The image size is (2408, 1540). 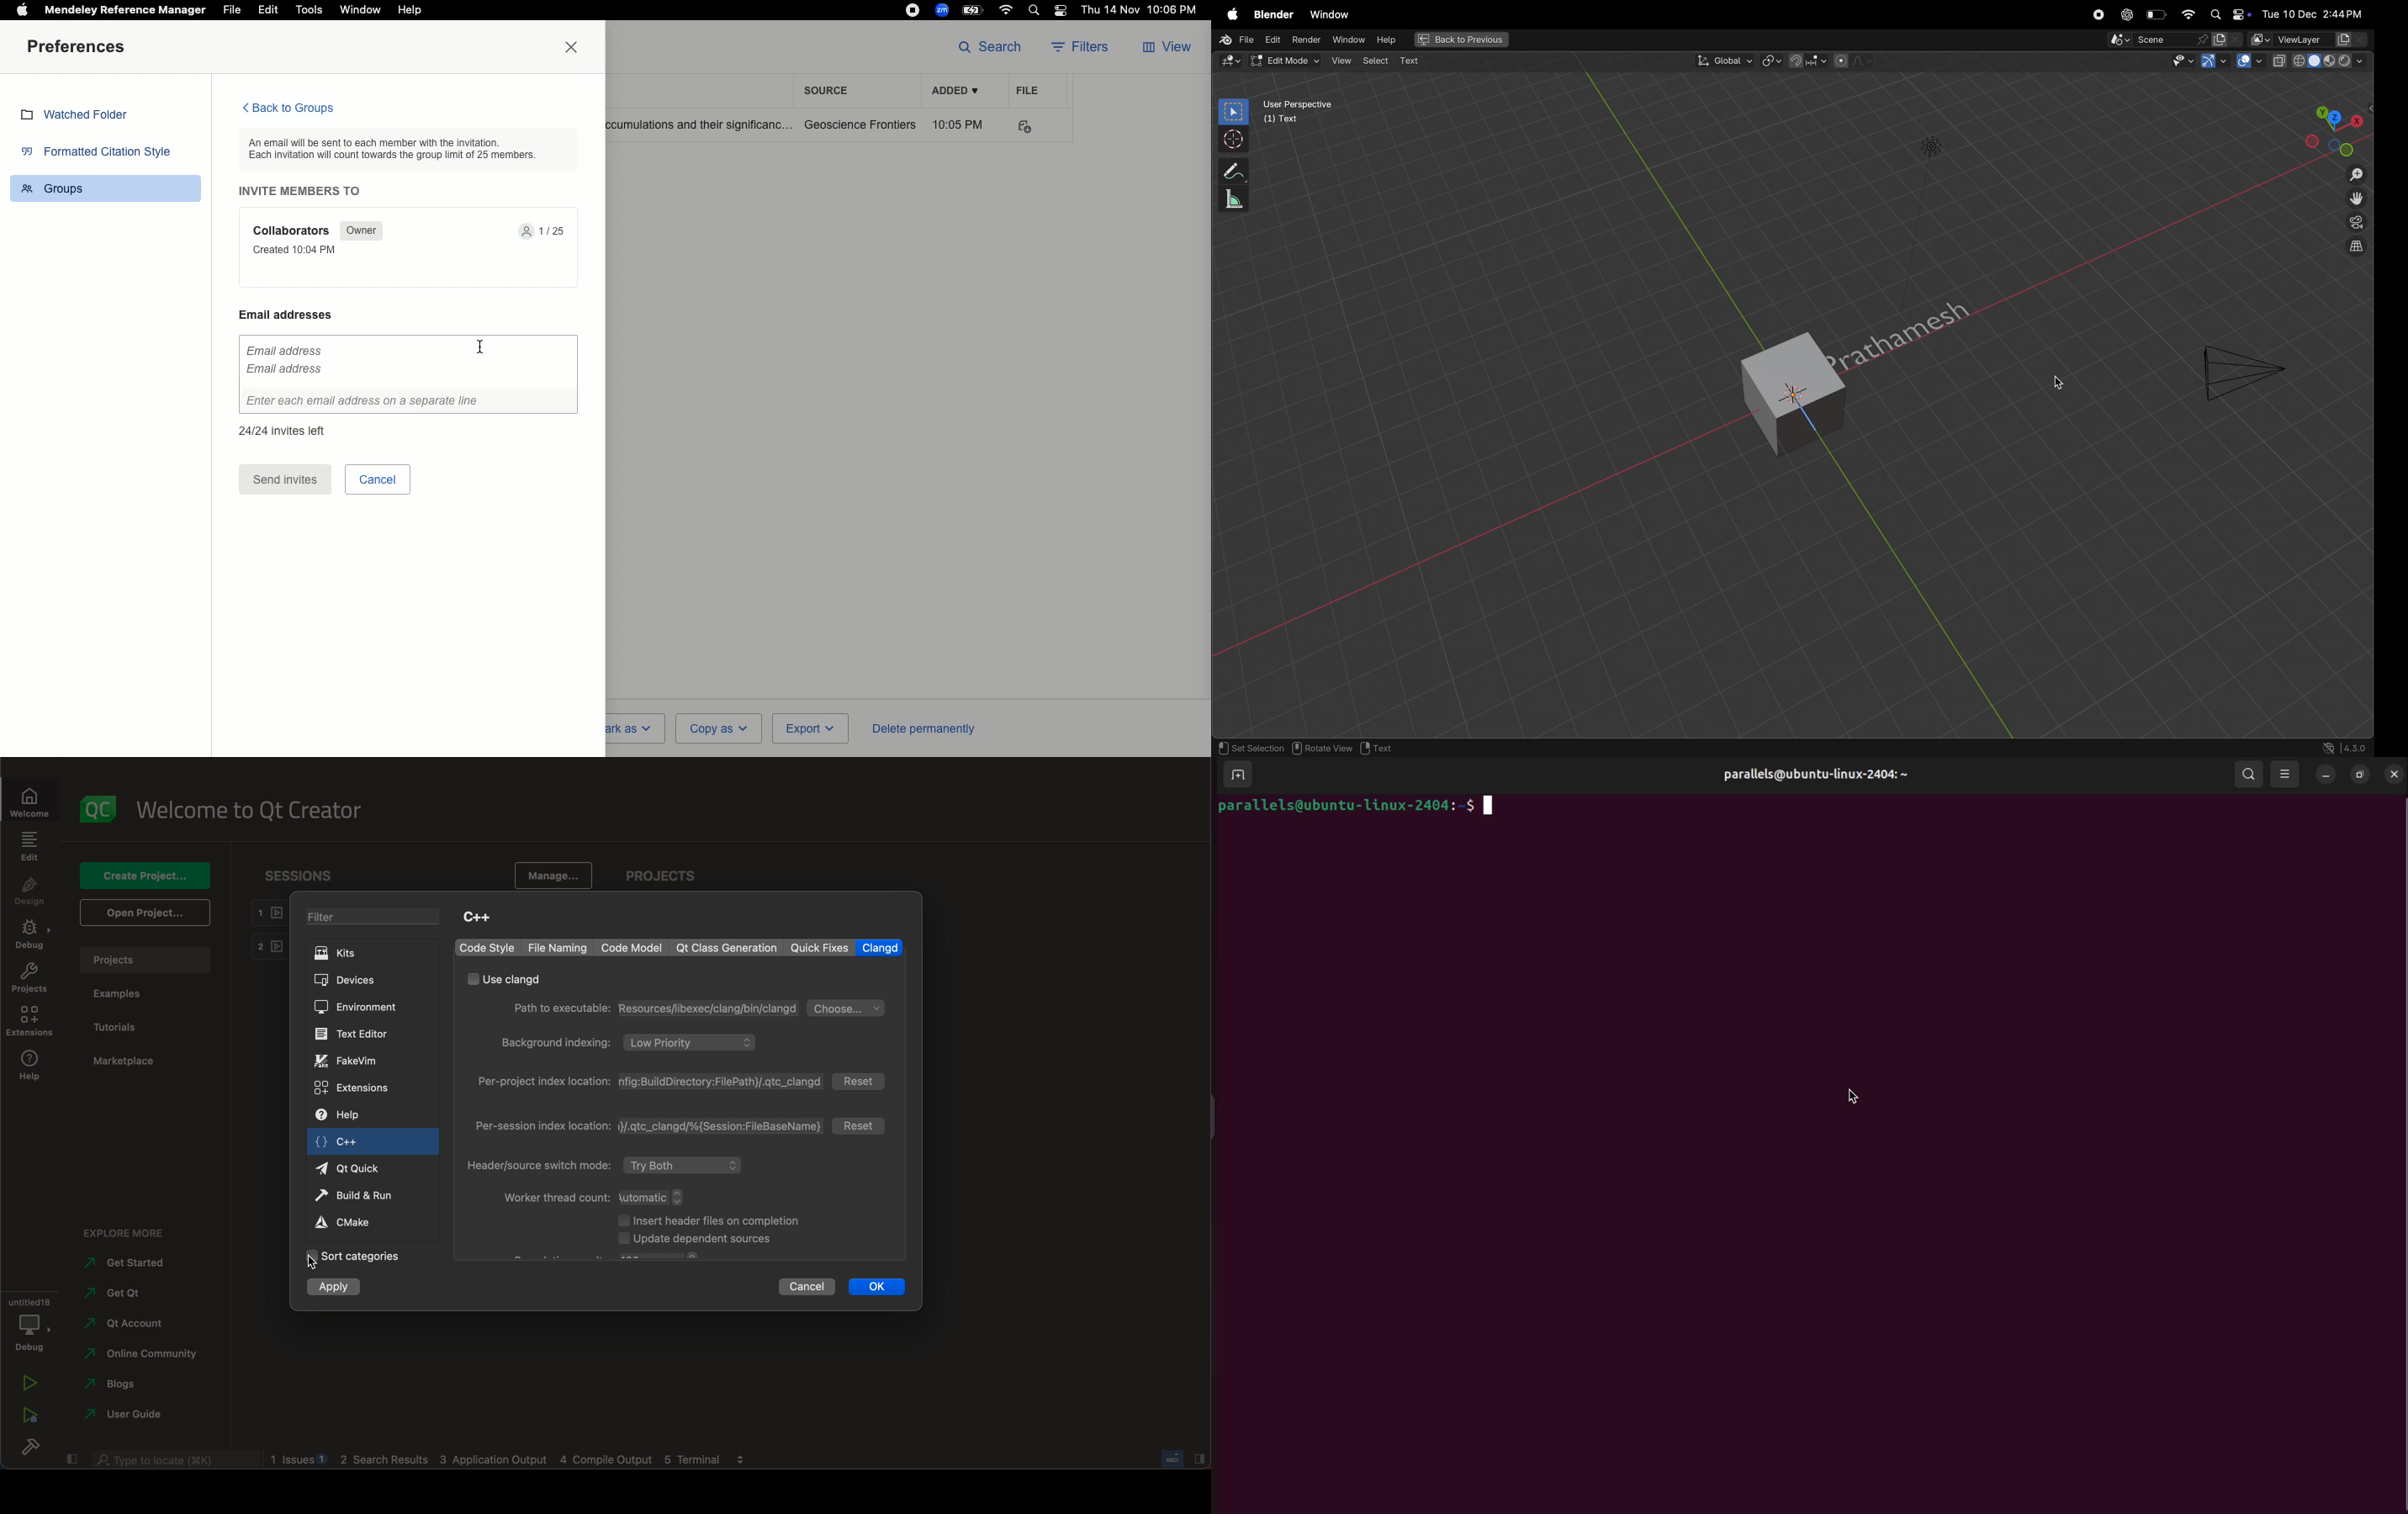 What do you see at coordinates (363, 1006) in the screenshot?
I see `environment` at bounding box center [363, 1006].